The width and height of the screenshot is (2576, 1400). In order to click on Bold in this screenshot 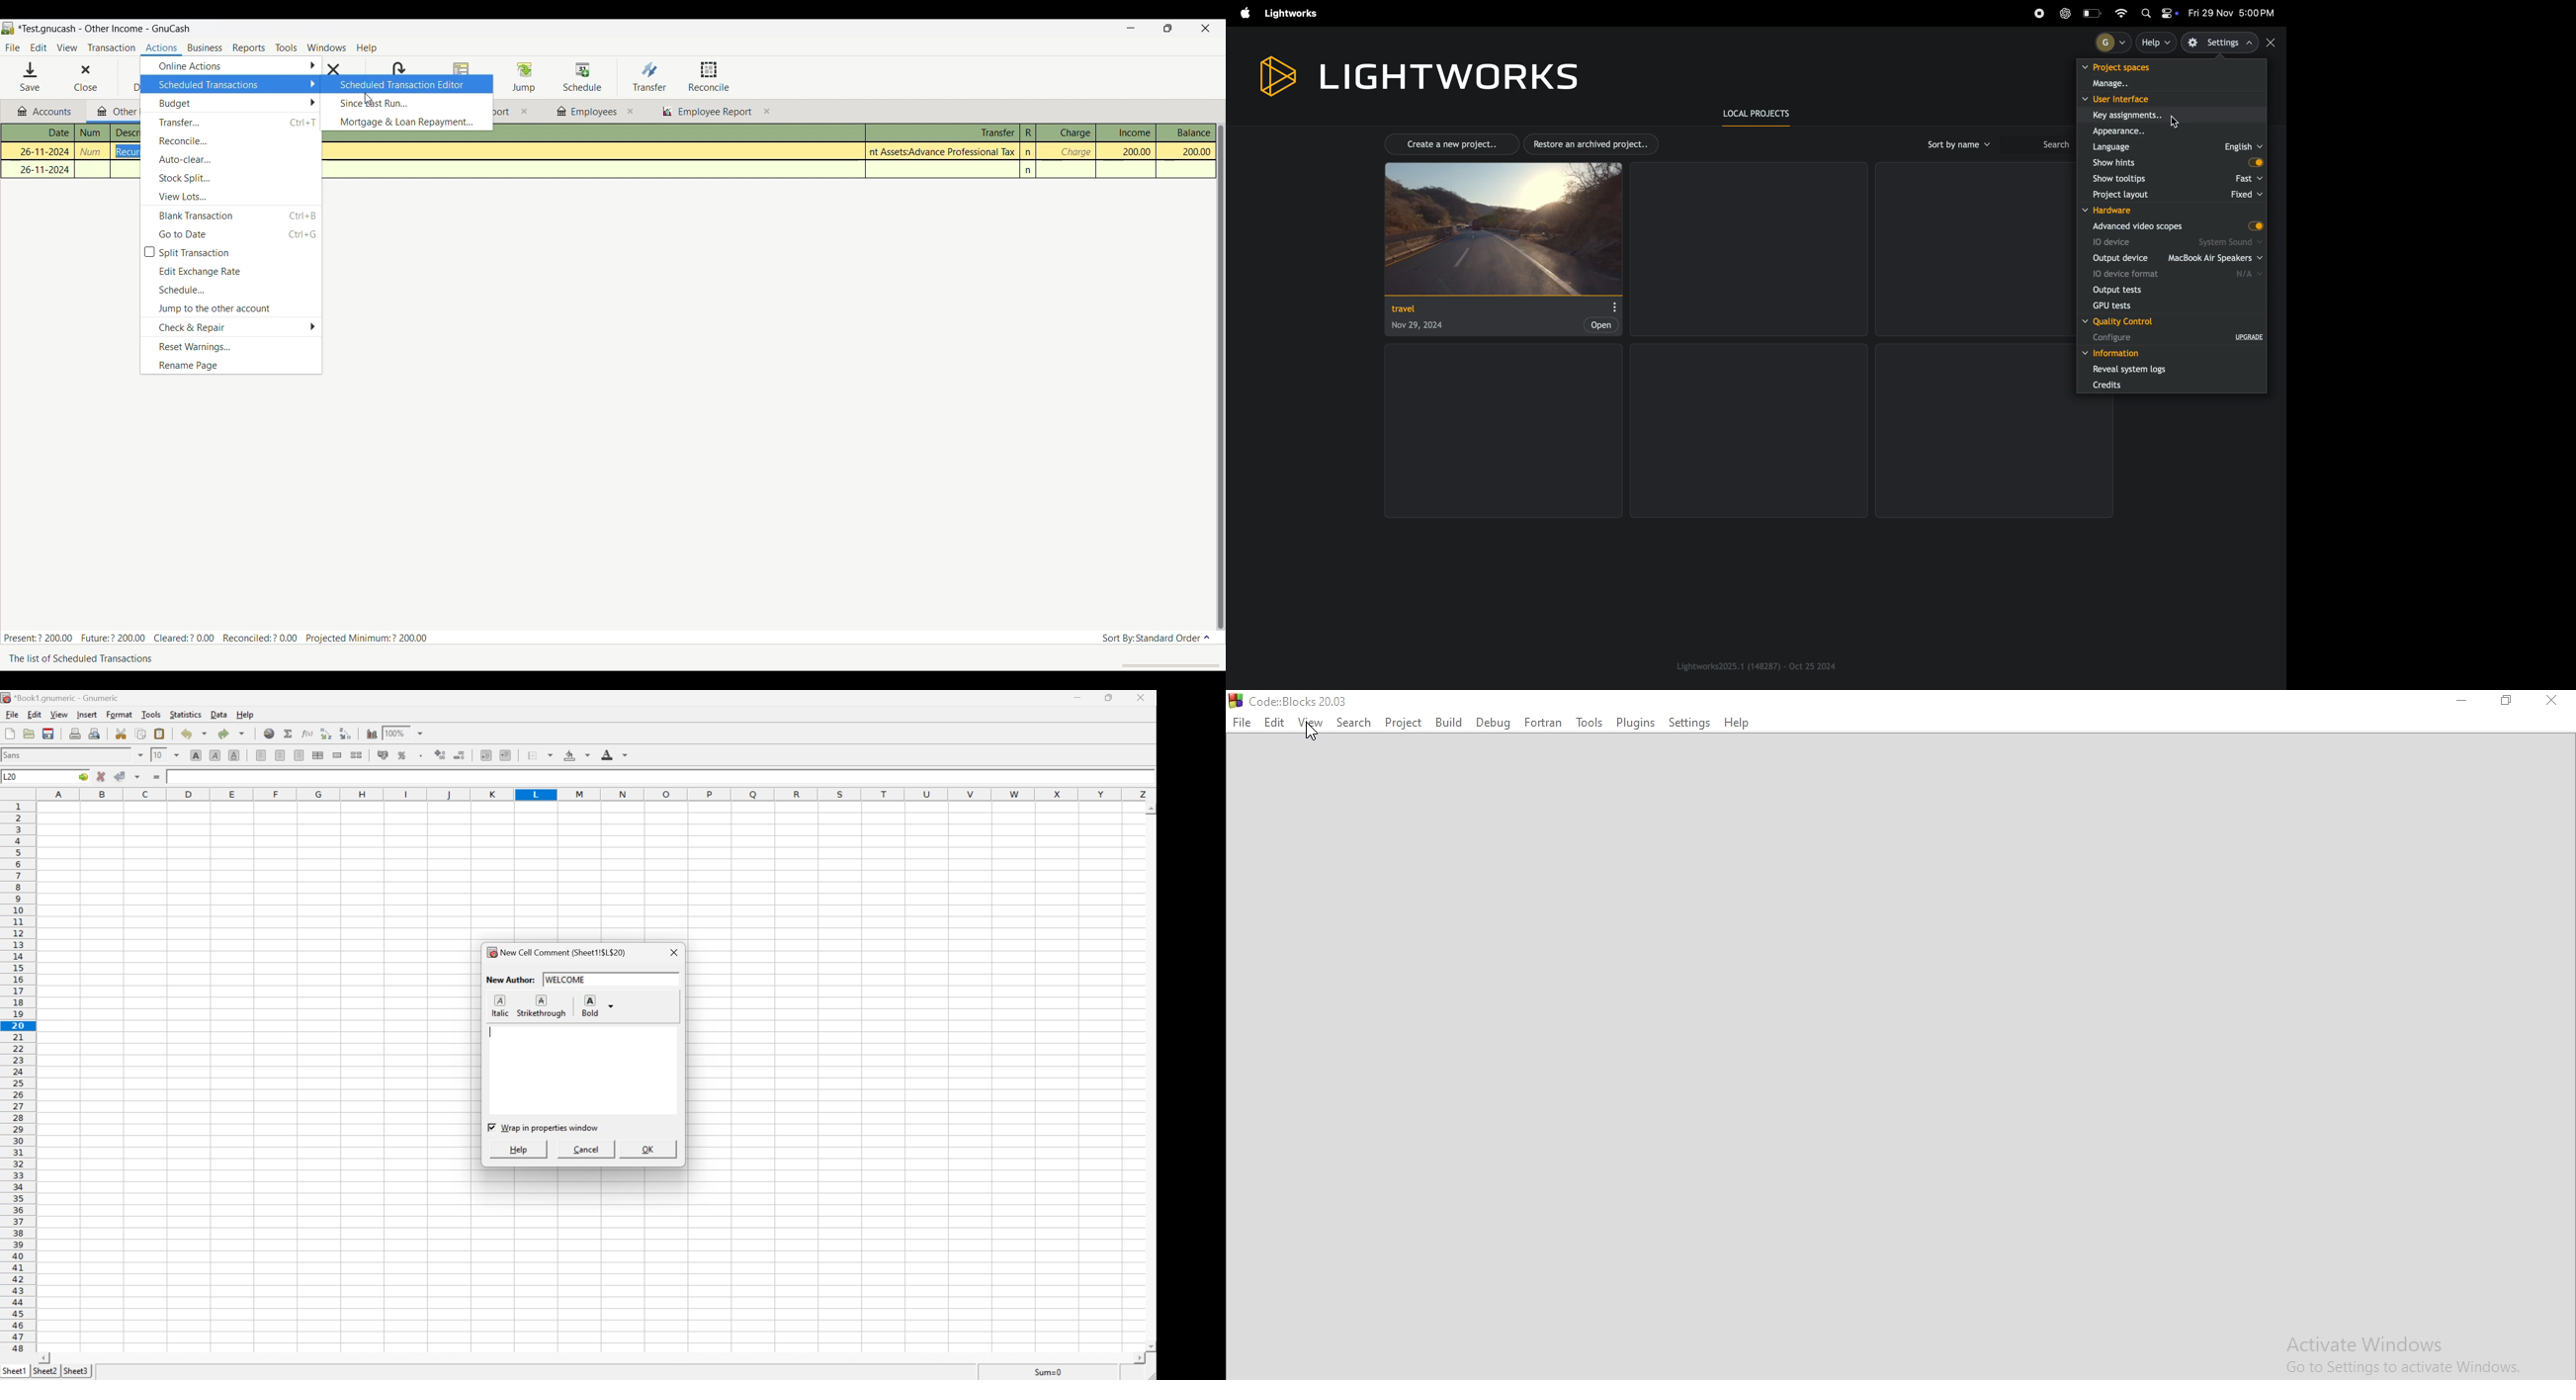, I will do `click(194, 755)`.